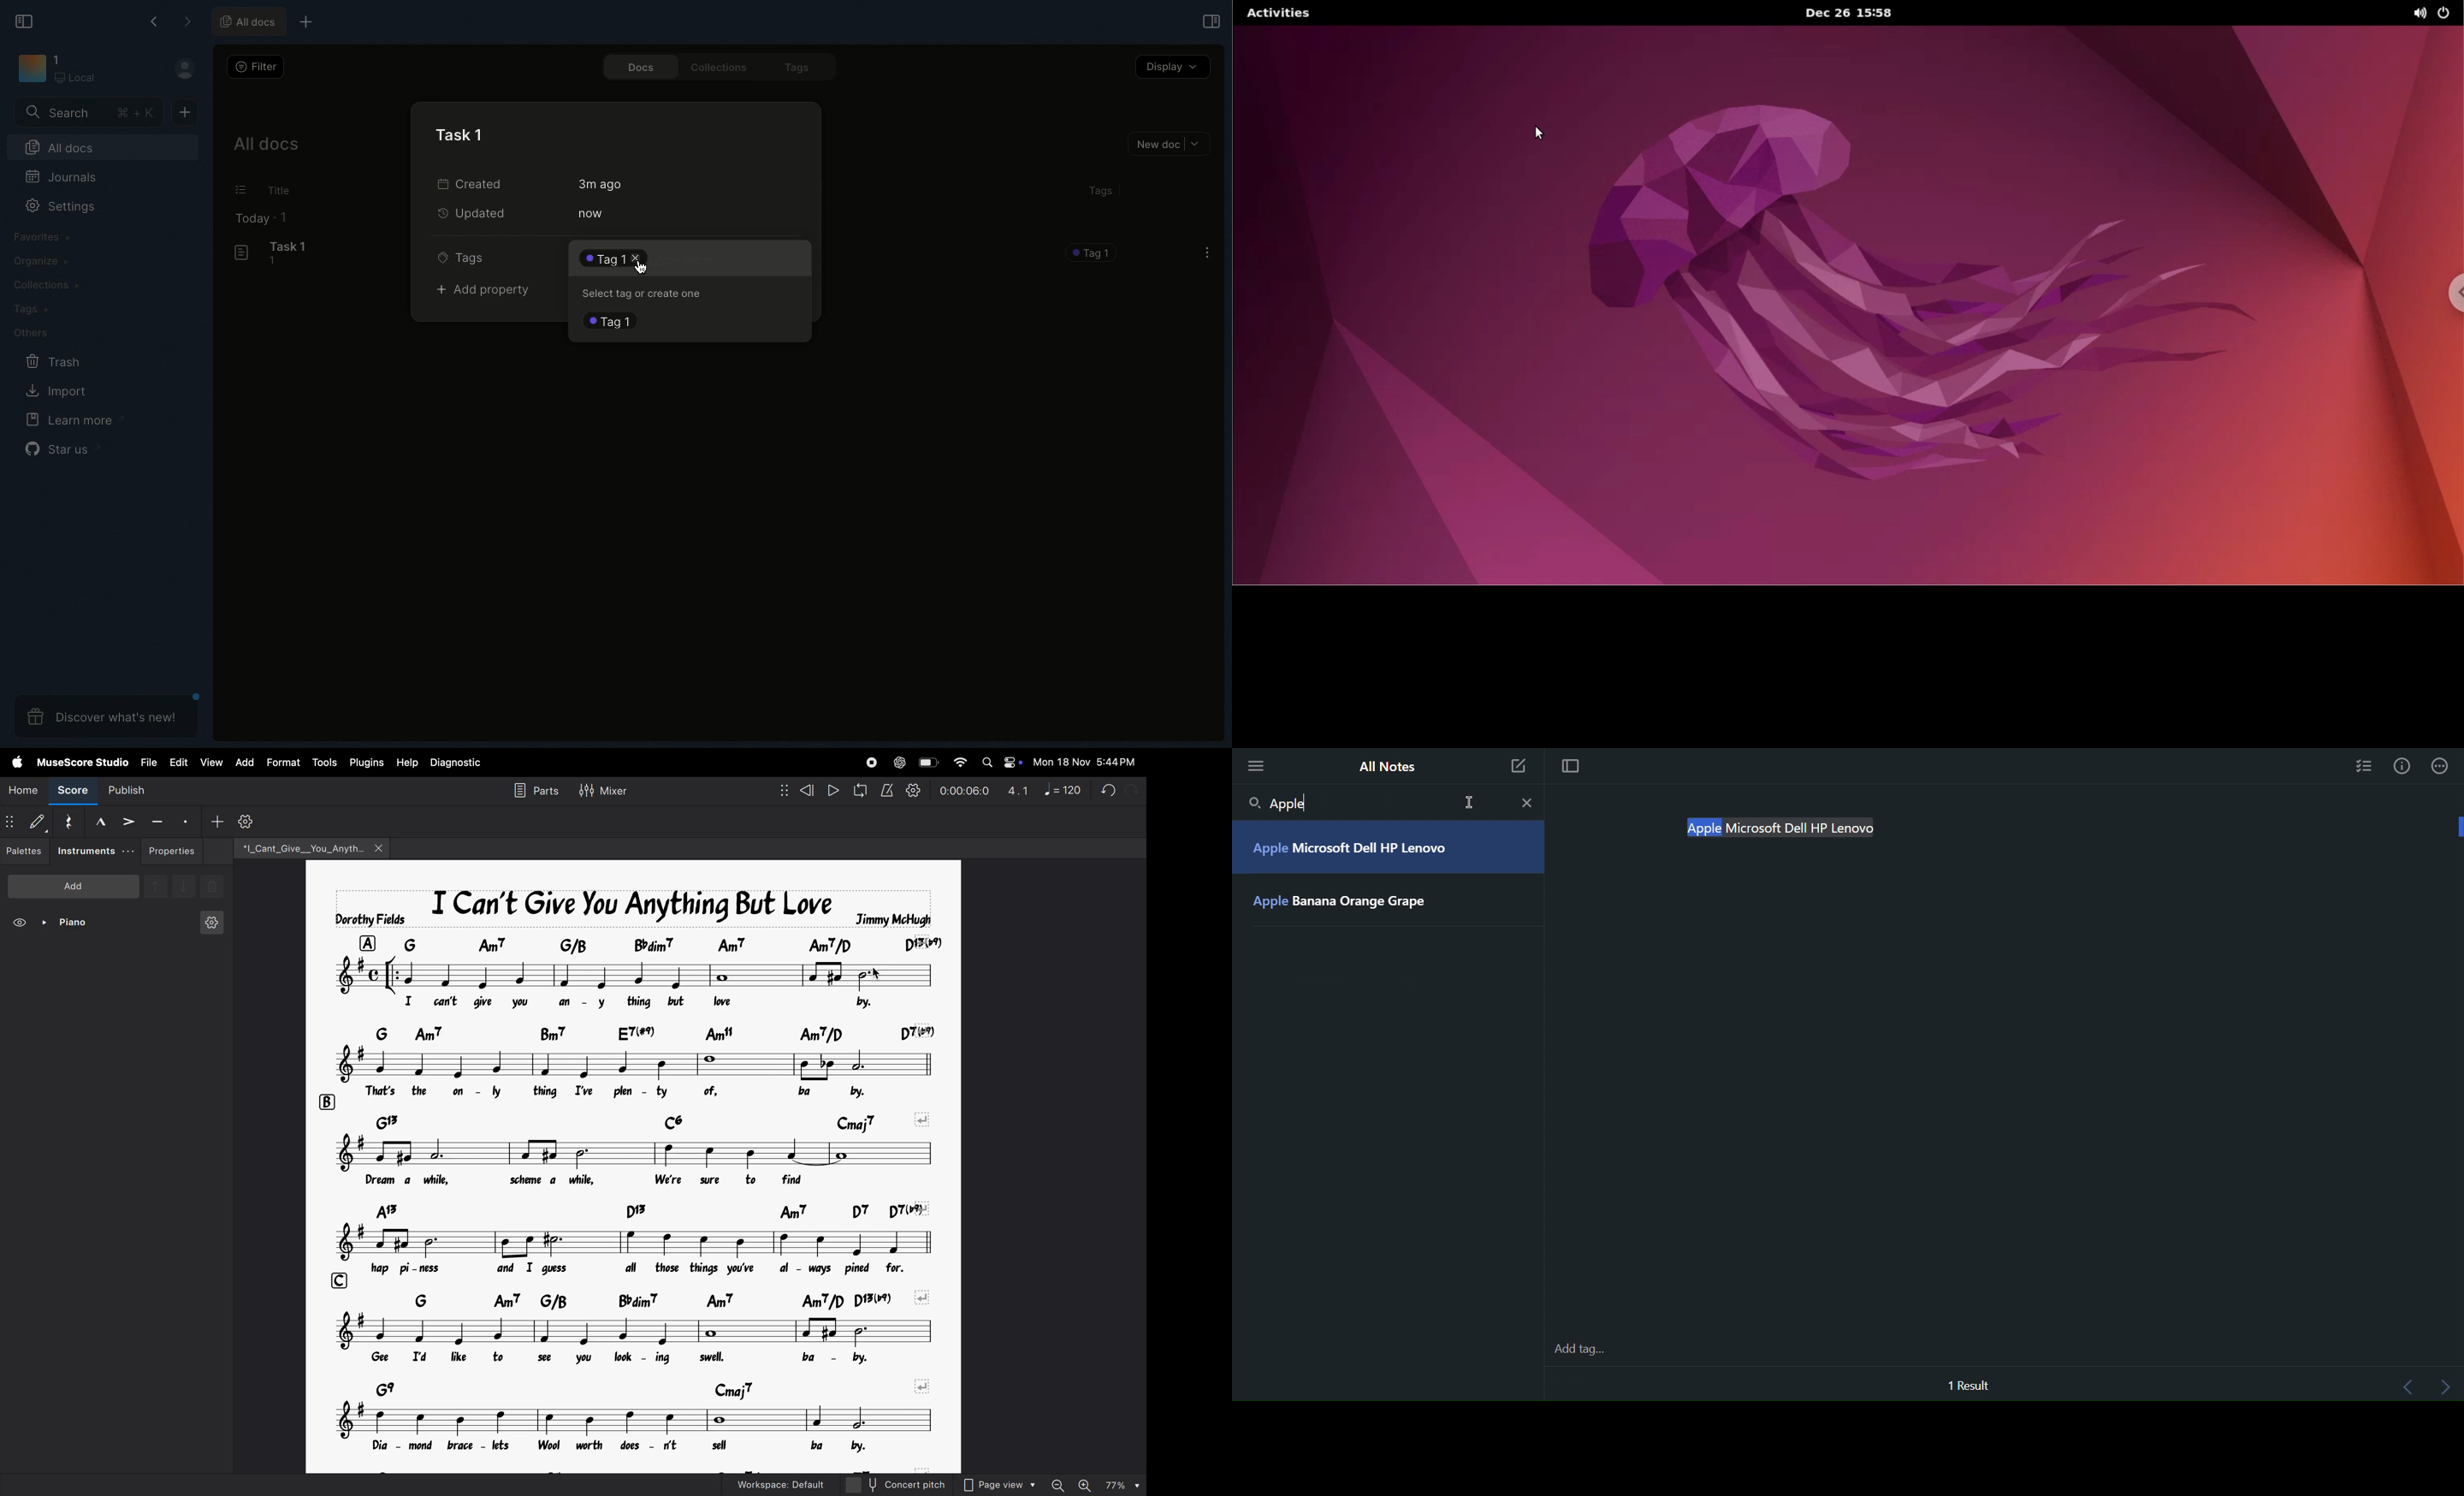 The width and height of the screenshot is (2464, 1512). I want to click on All docs, so click(60, 146).